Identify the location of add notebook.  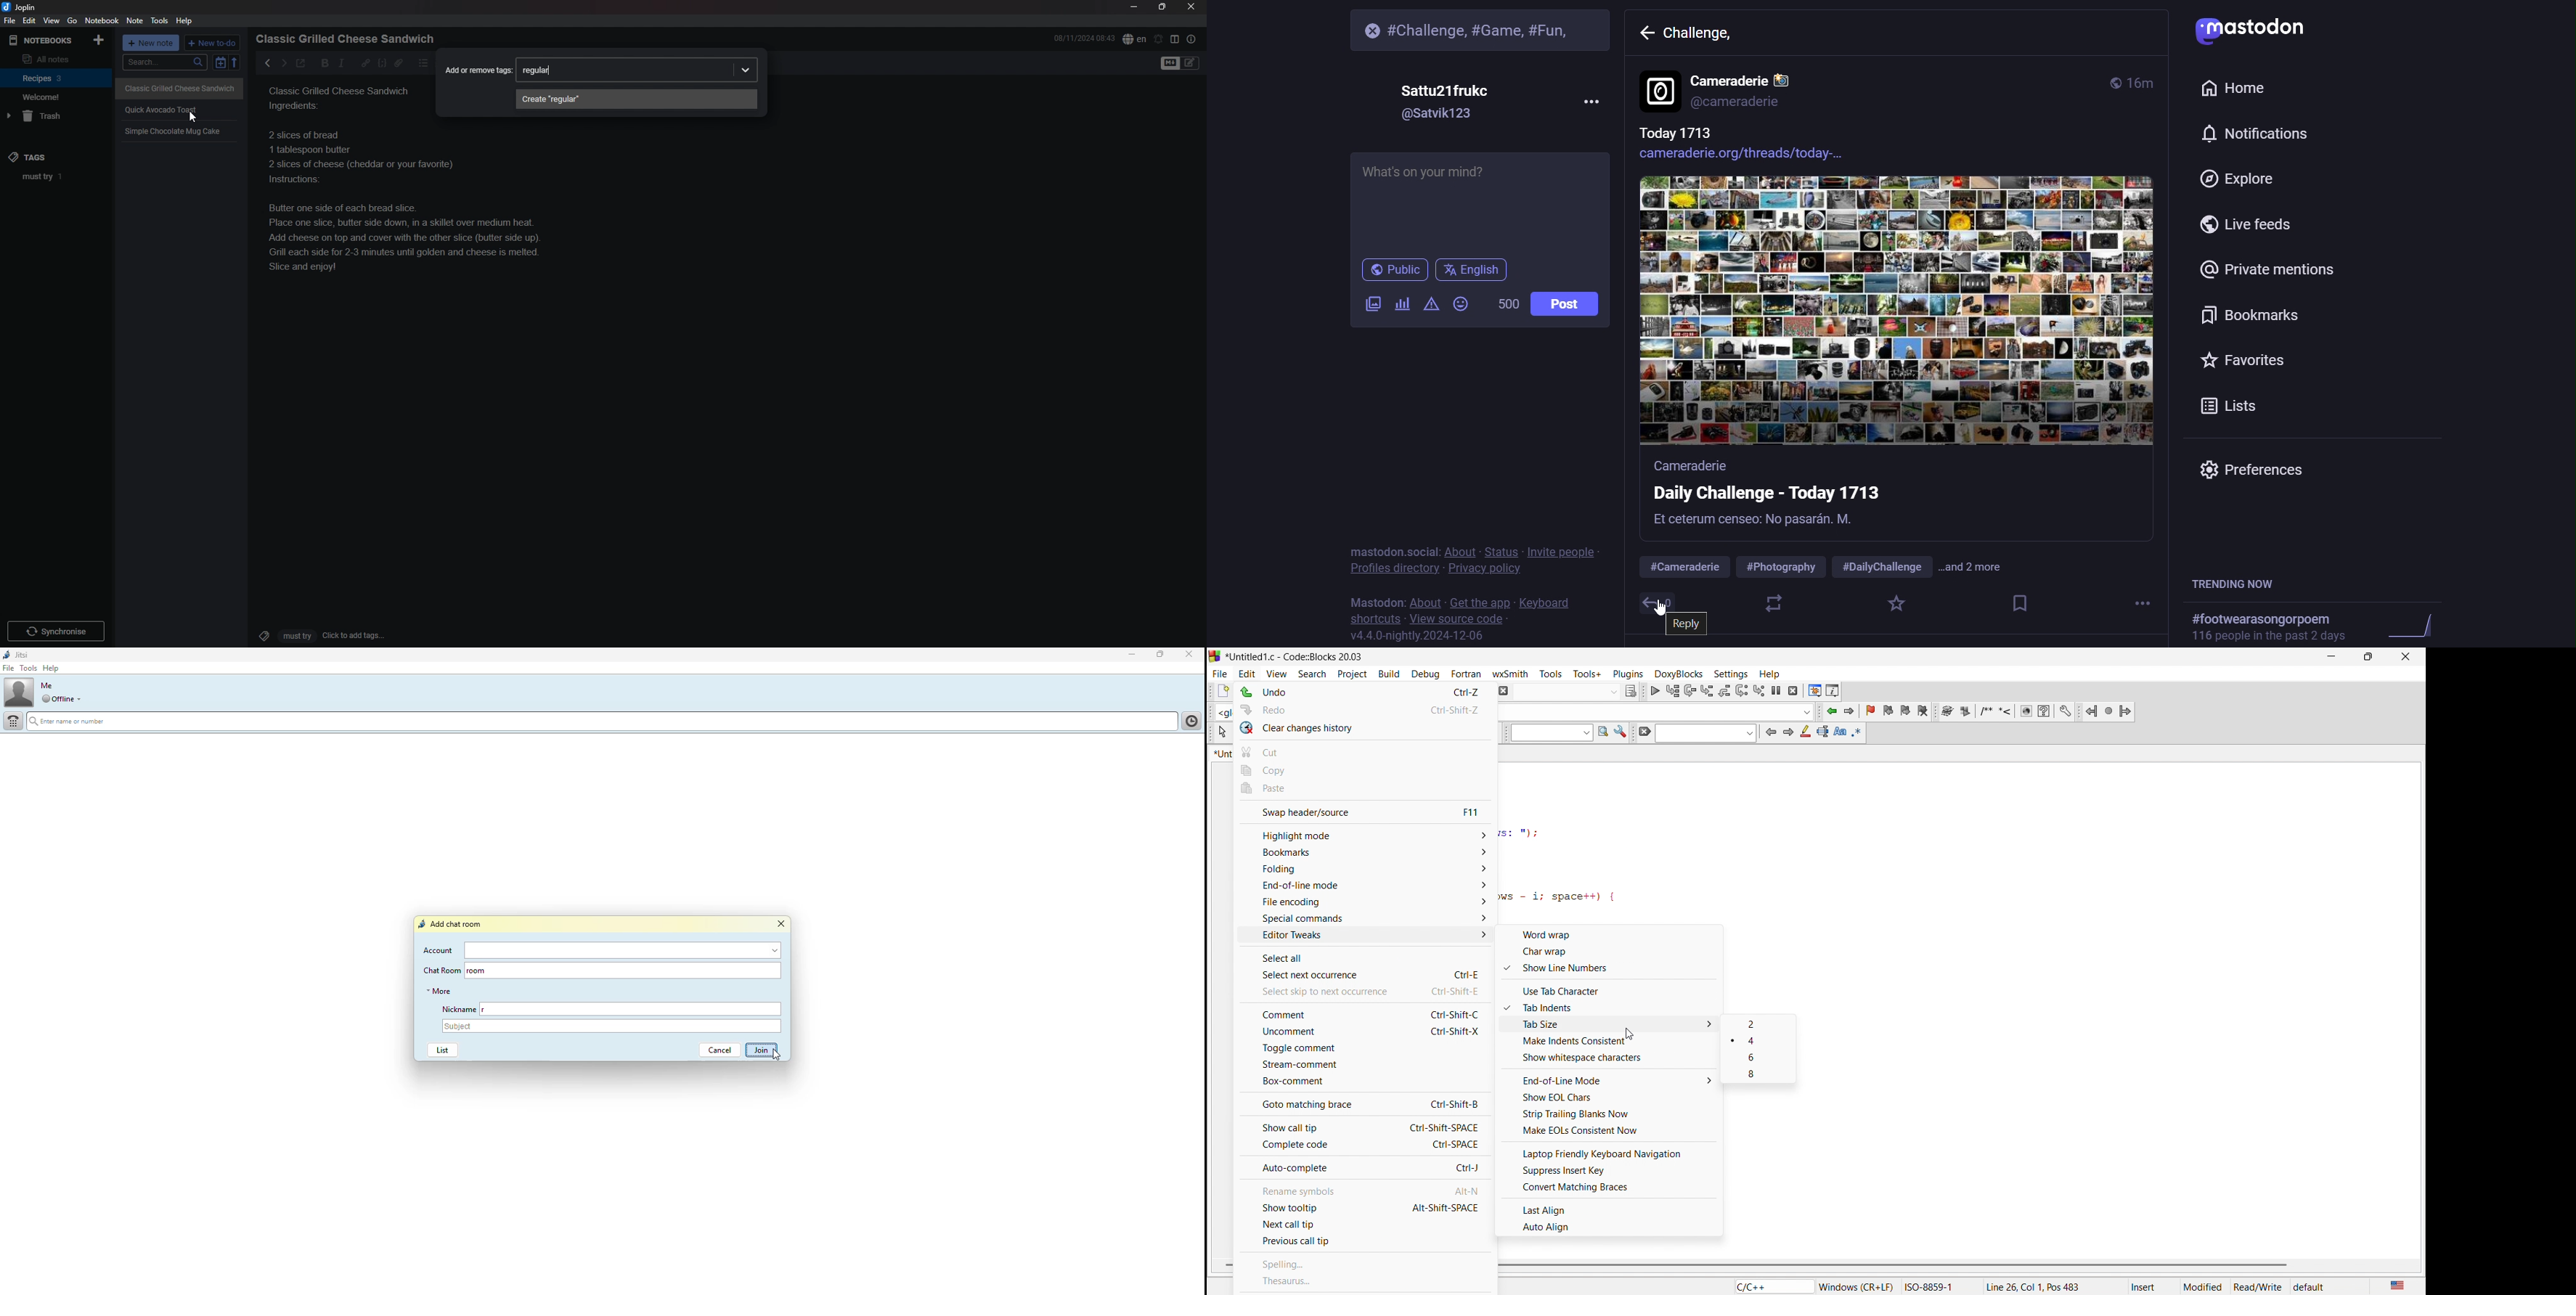
(100, 39).